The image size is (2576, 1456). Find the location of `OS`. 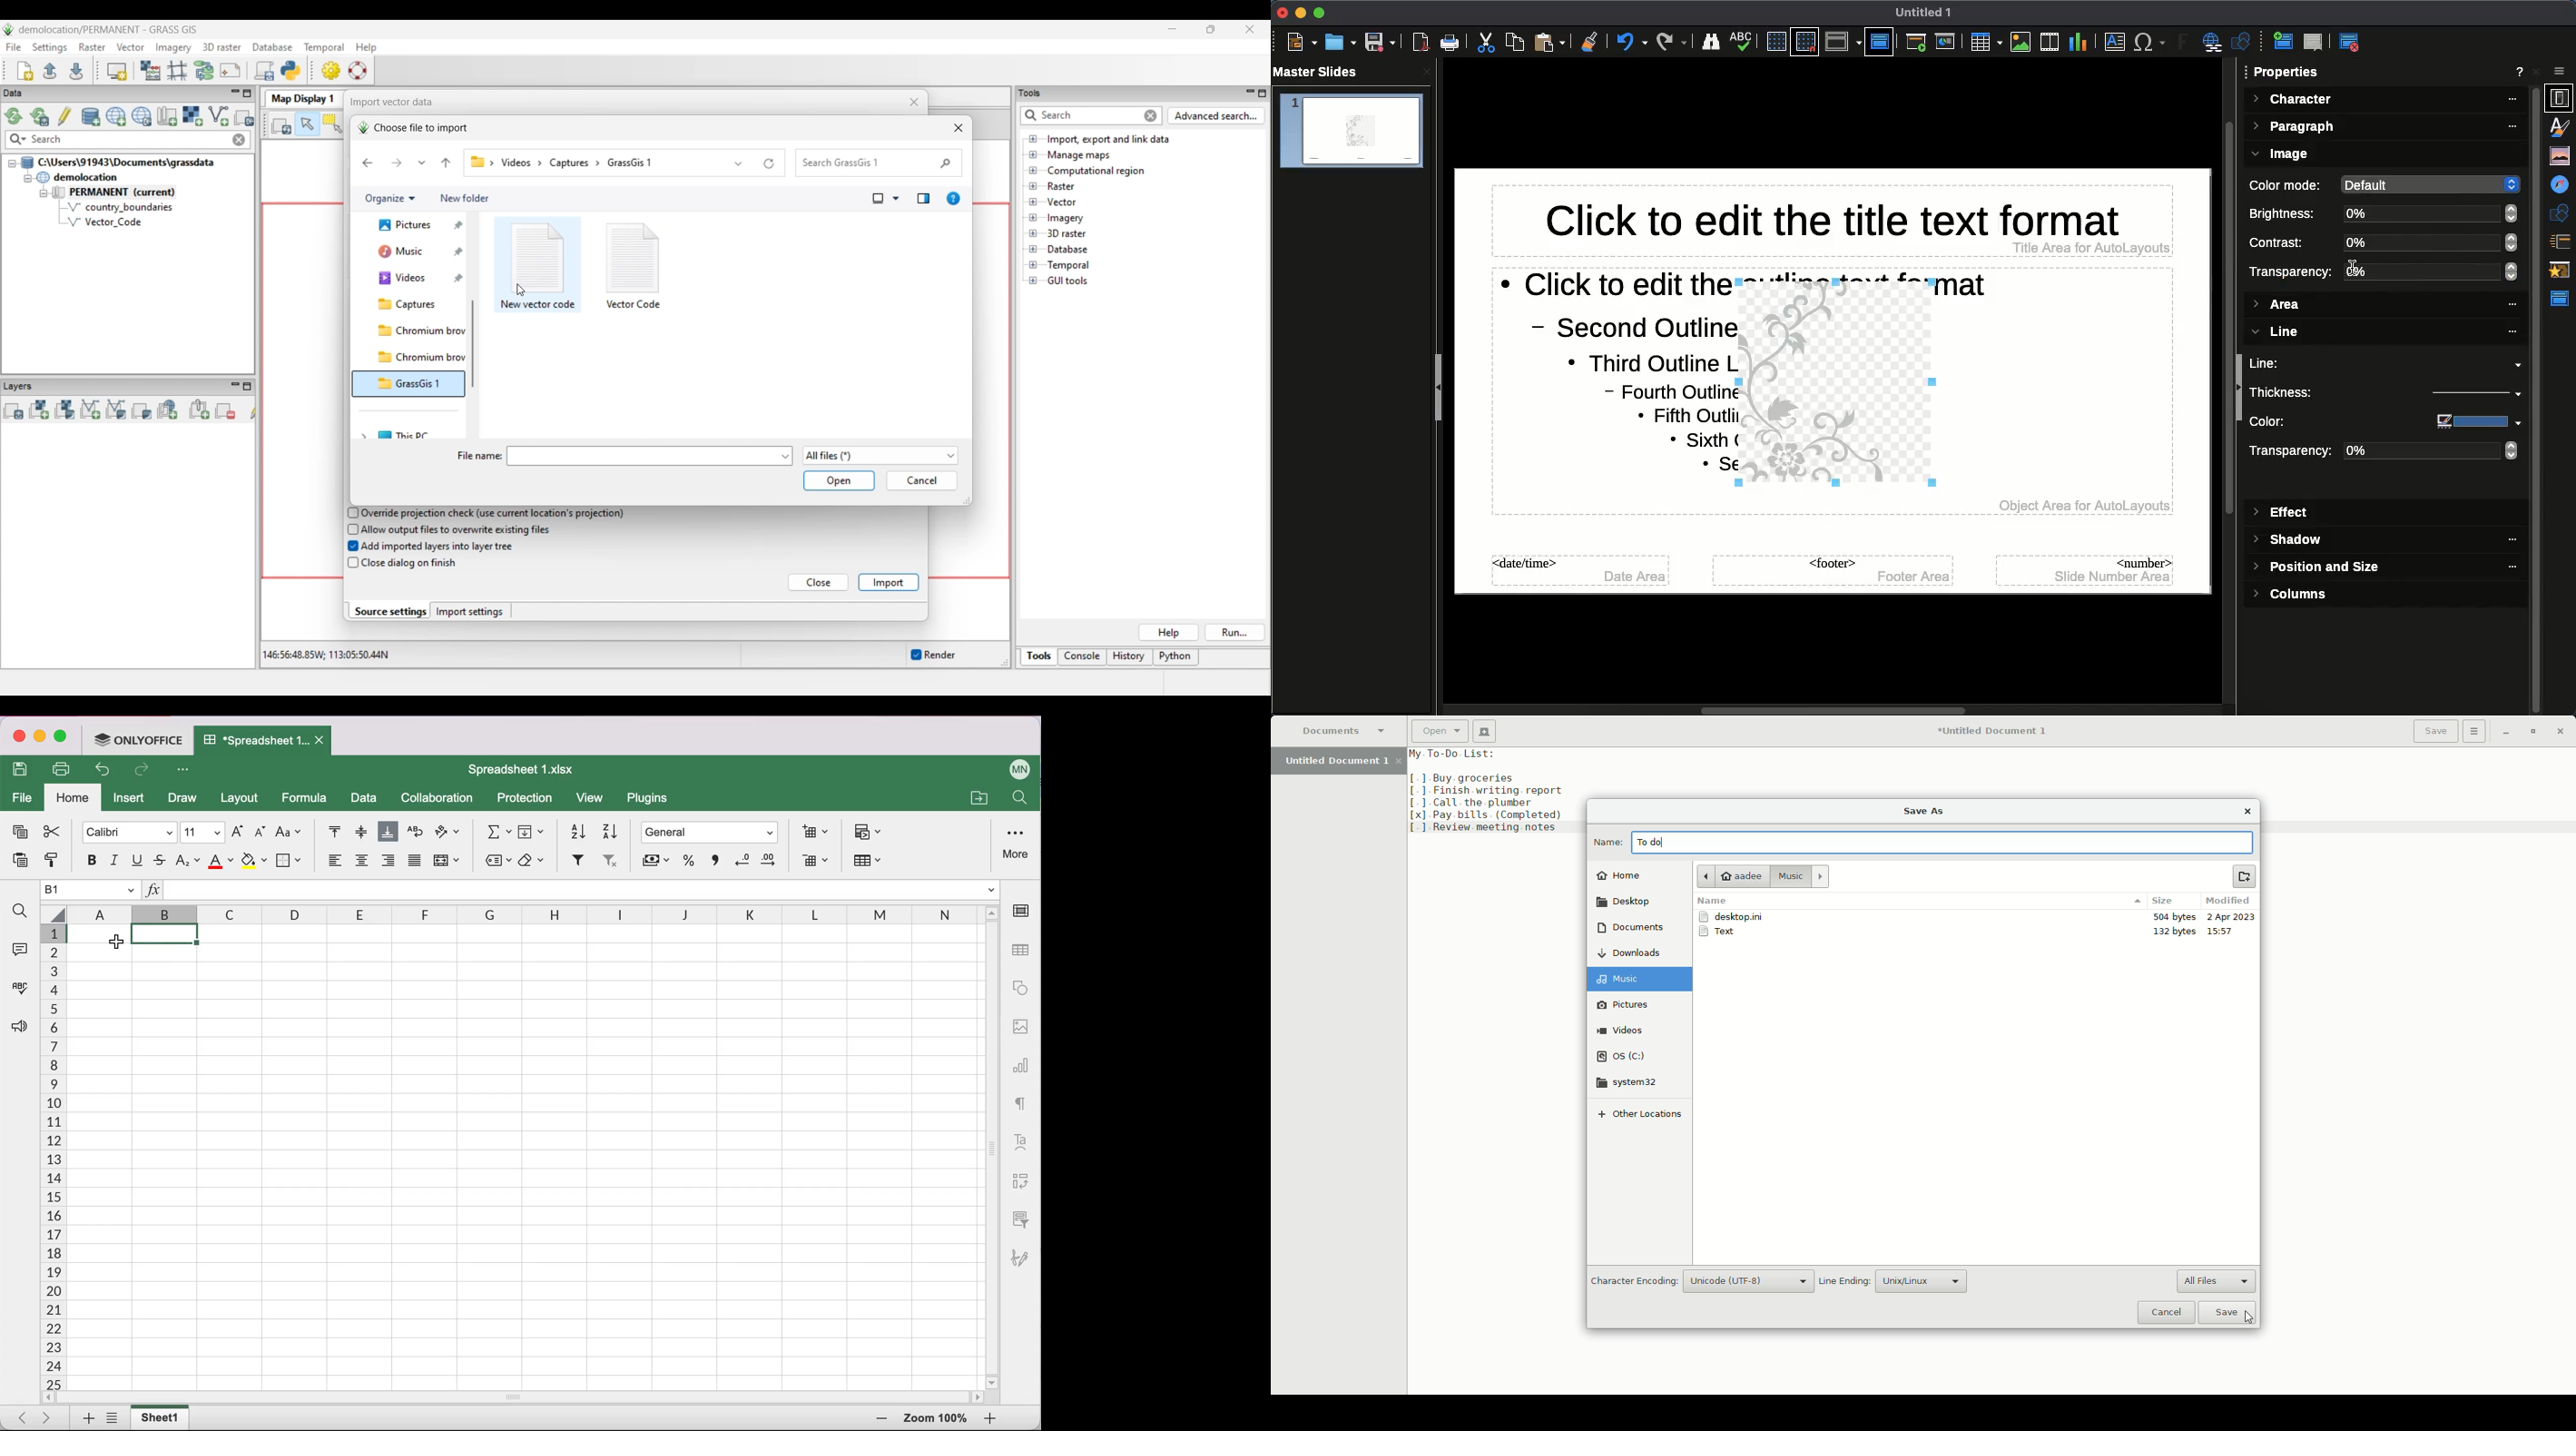

OS is located at coordinates (1630, 1054).